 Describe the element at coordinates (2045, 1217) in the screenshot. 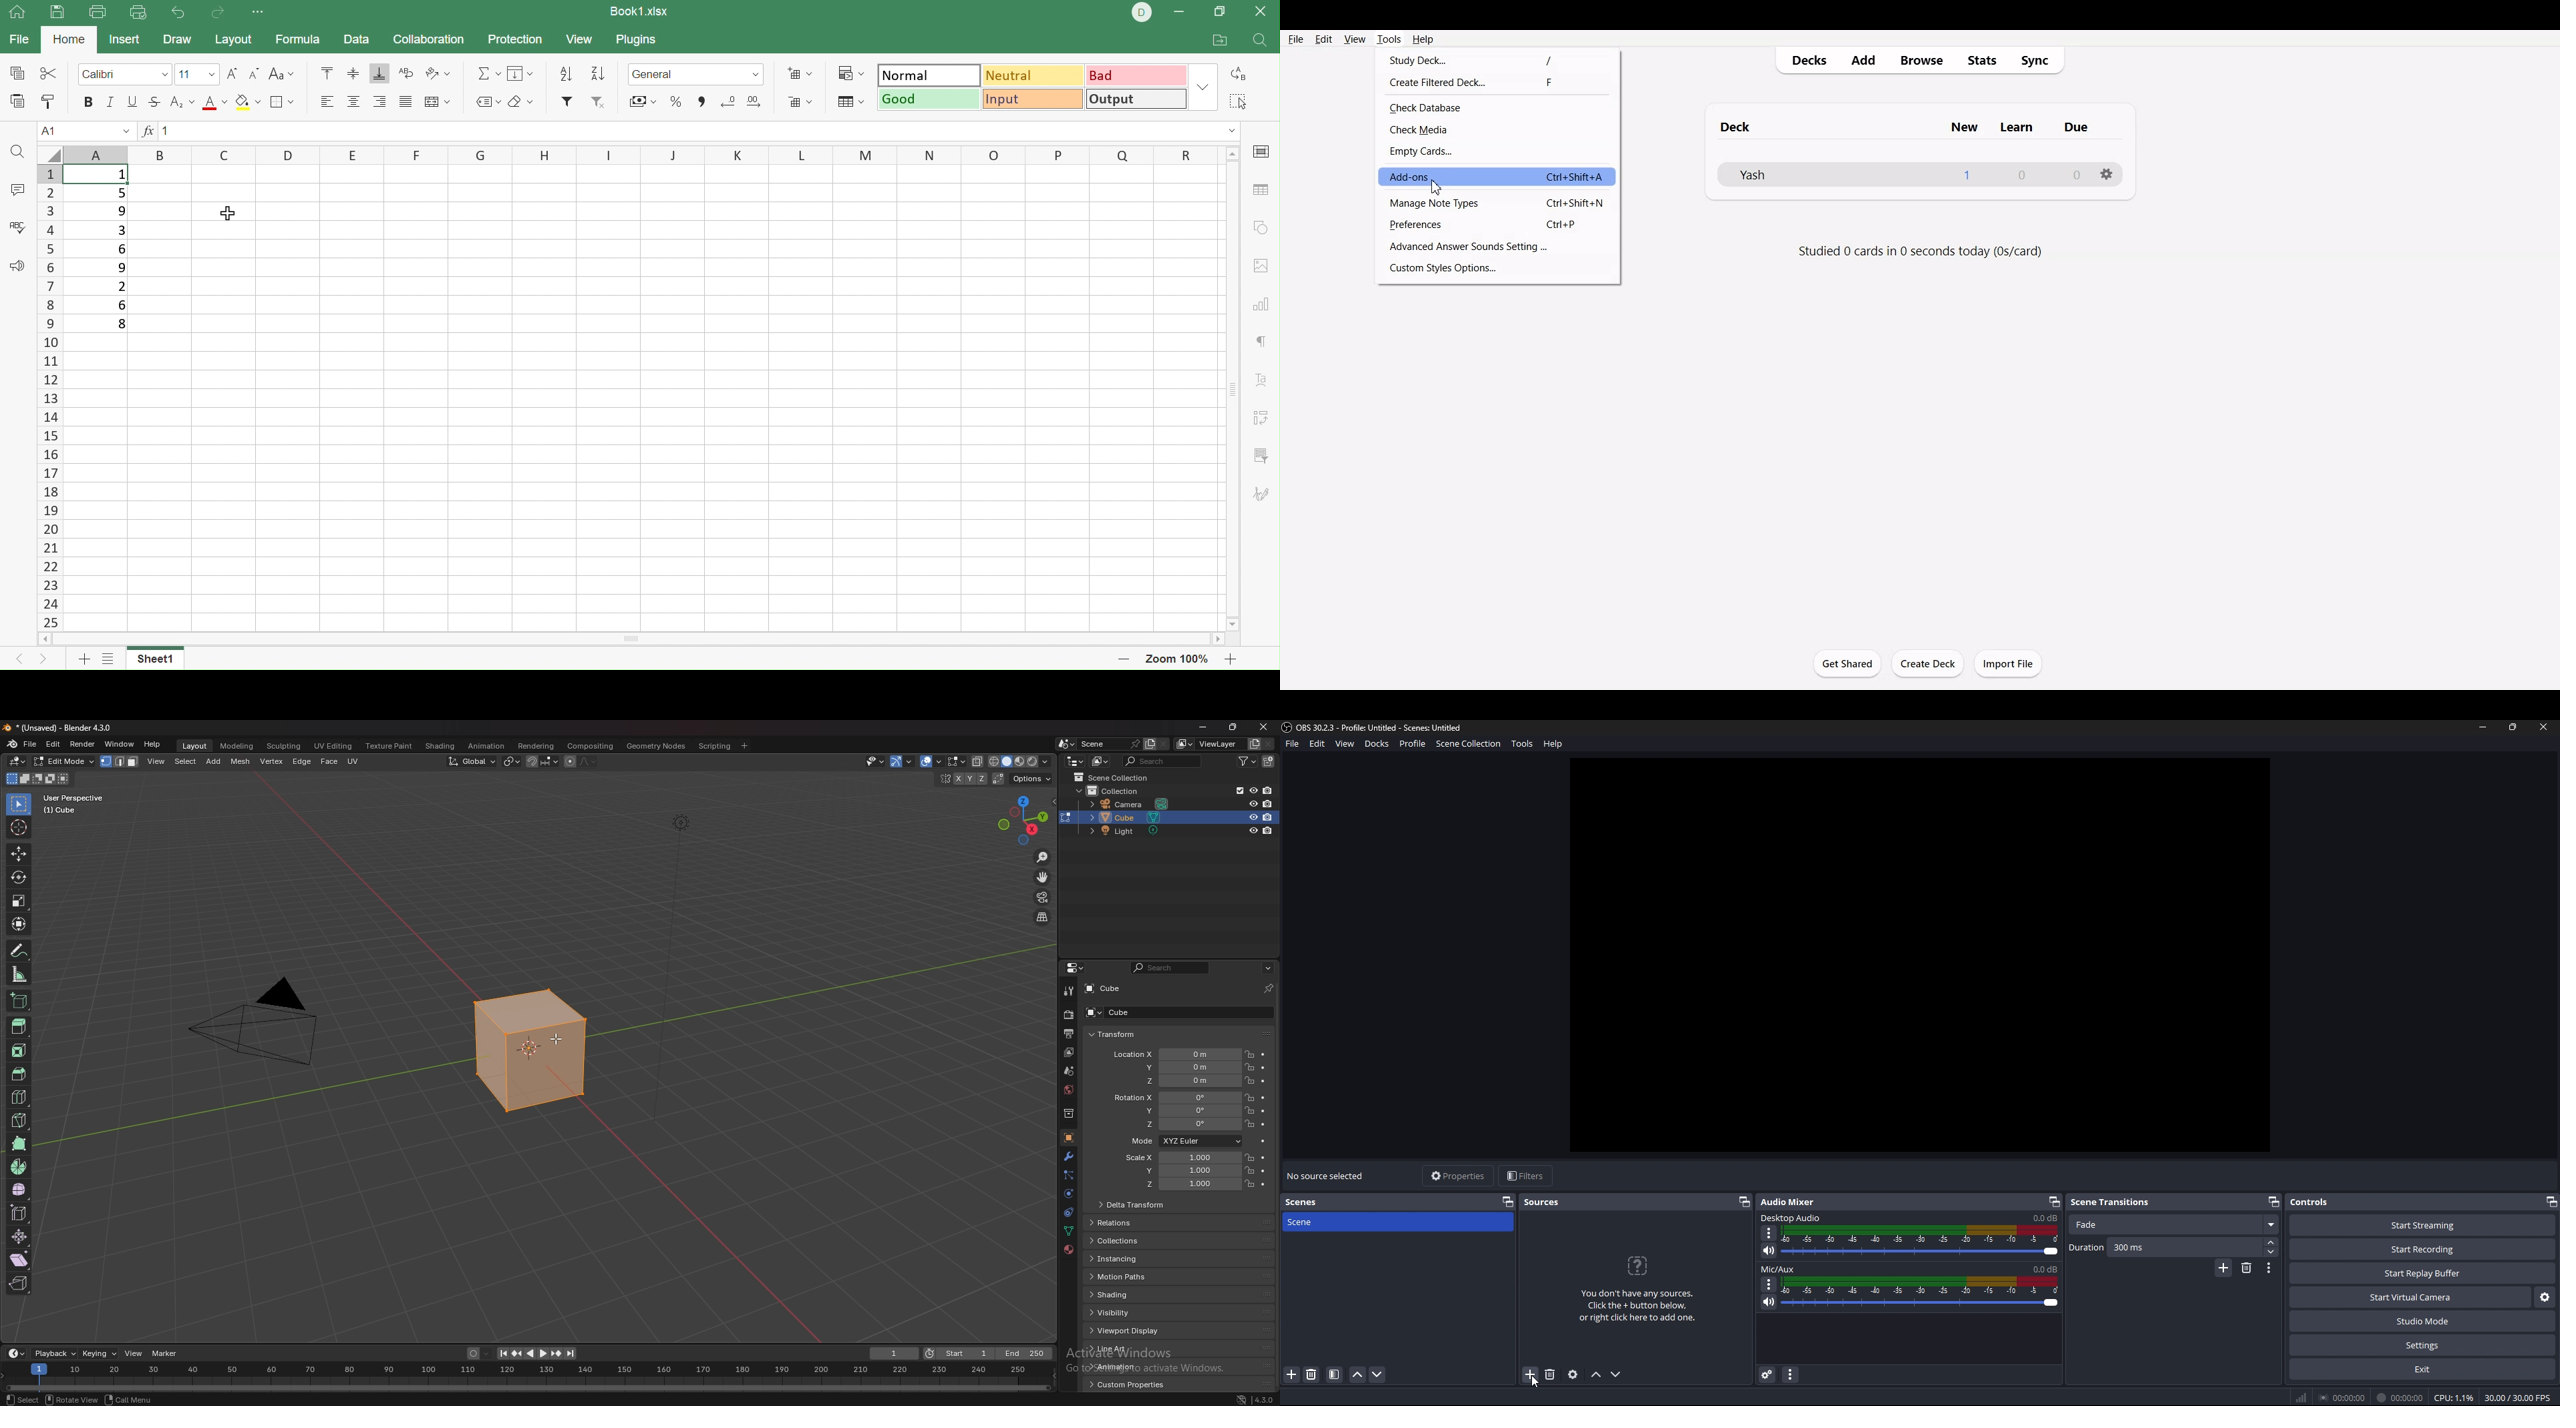

I see `volume level` at that location.